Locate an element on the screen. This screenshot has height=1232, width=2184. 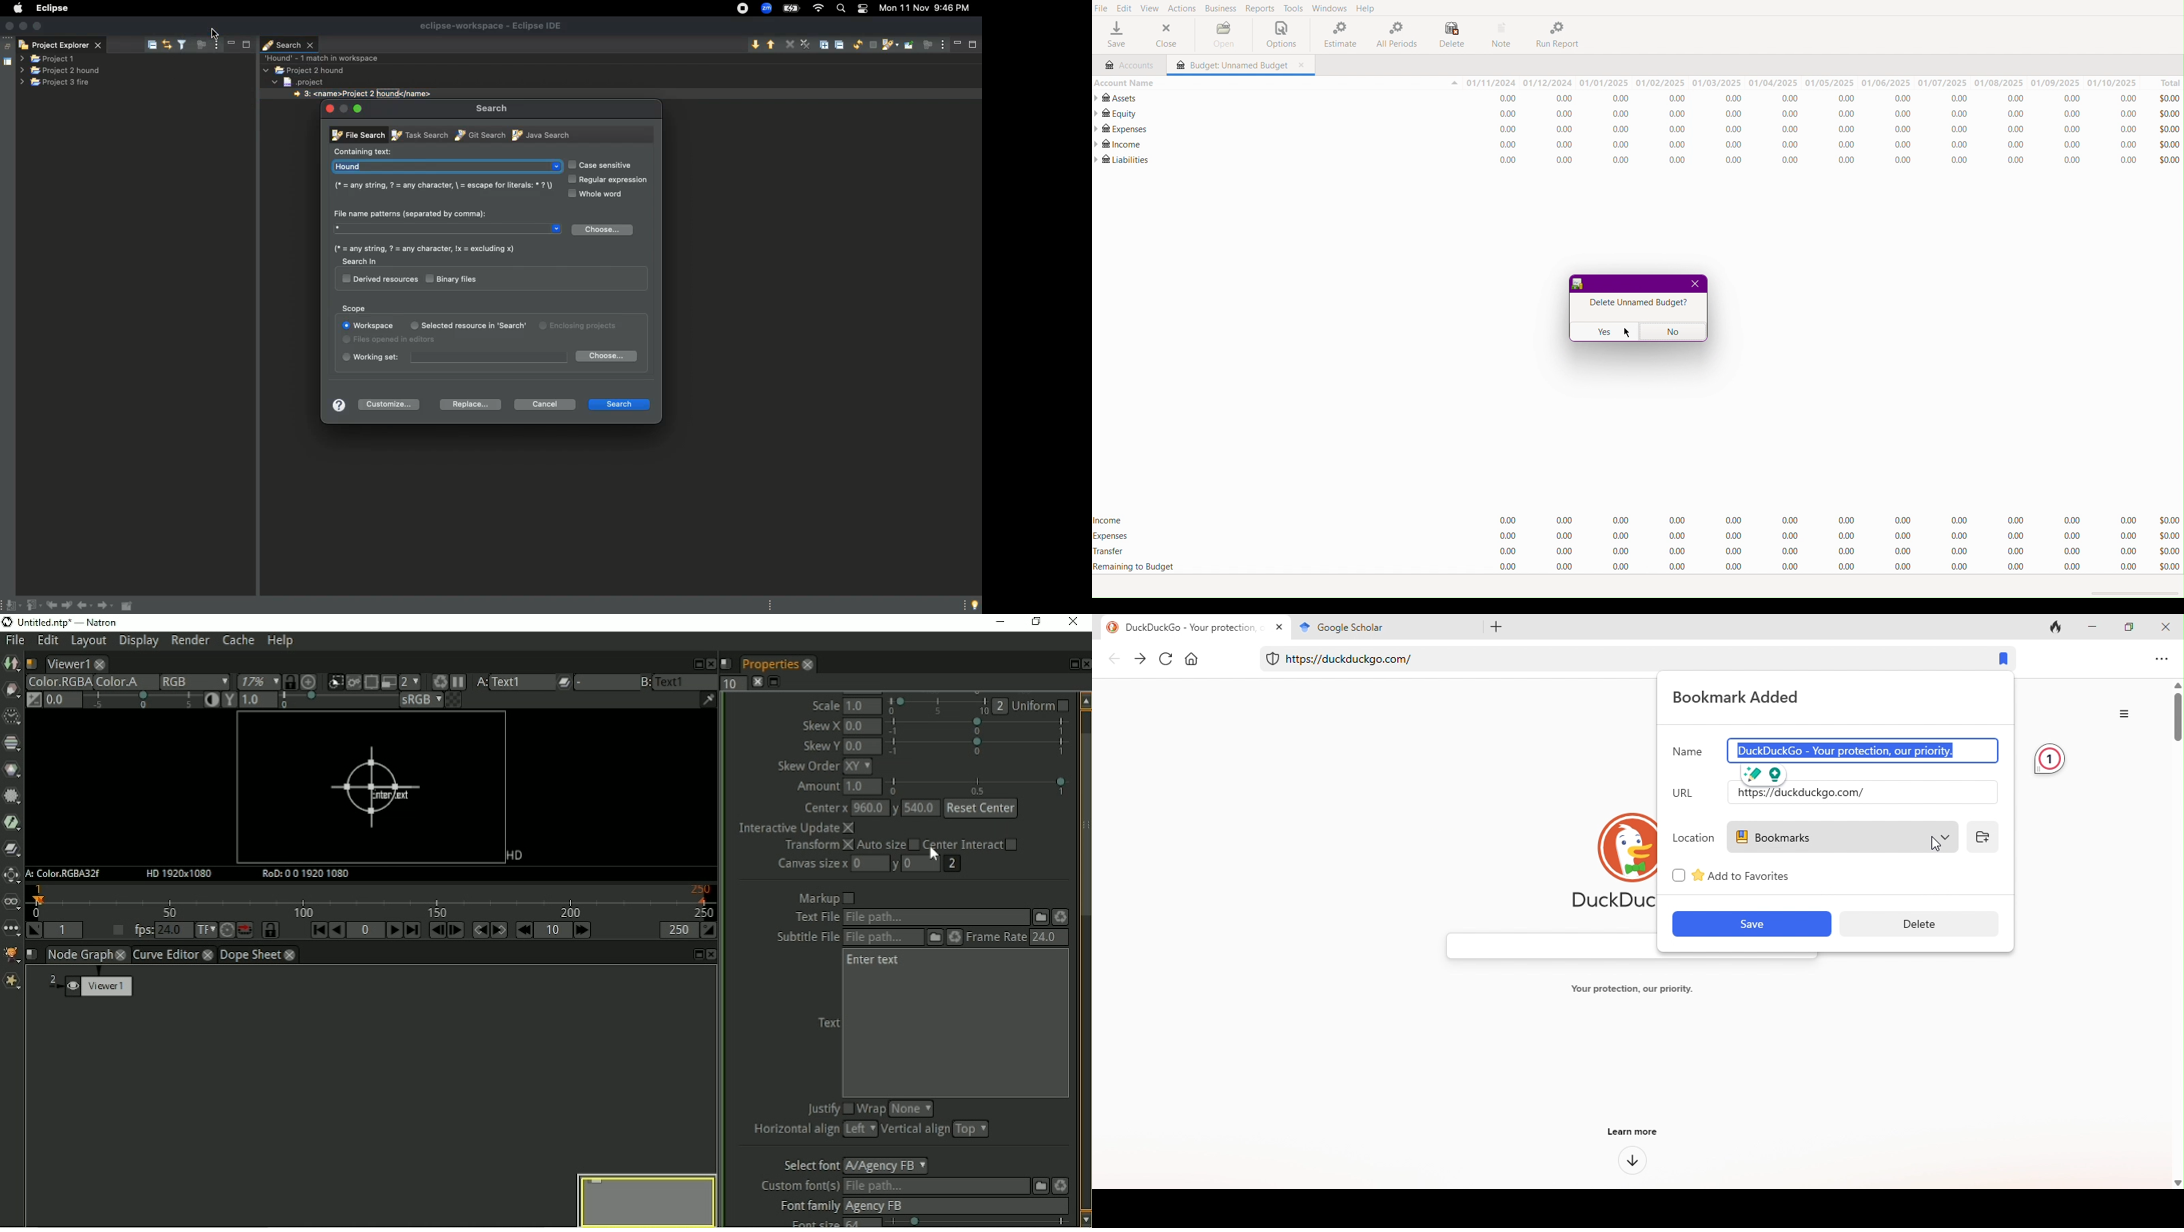
Equity Values is located at coordinates (1819, 115).